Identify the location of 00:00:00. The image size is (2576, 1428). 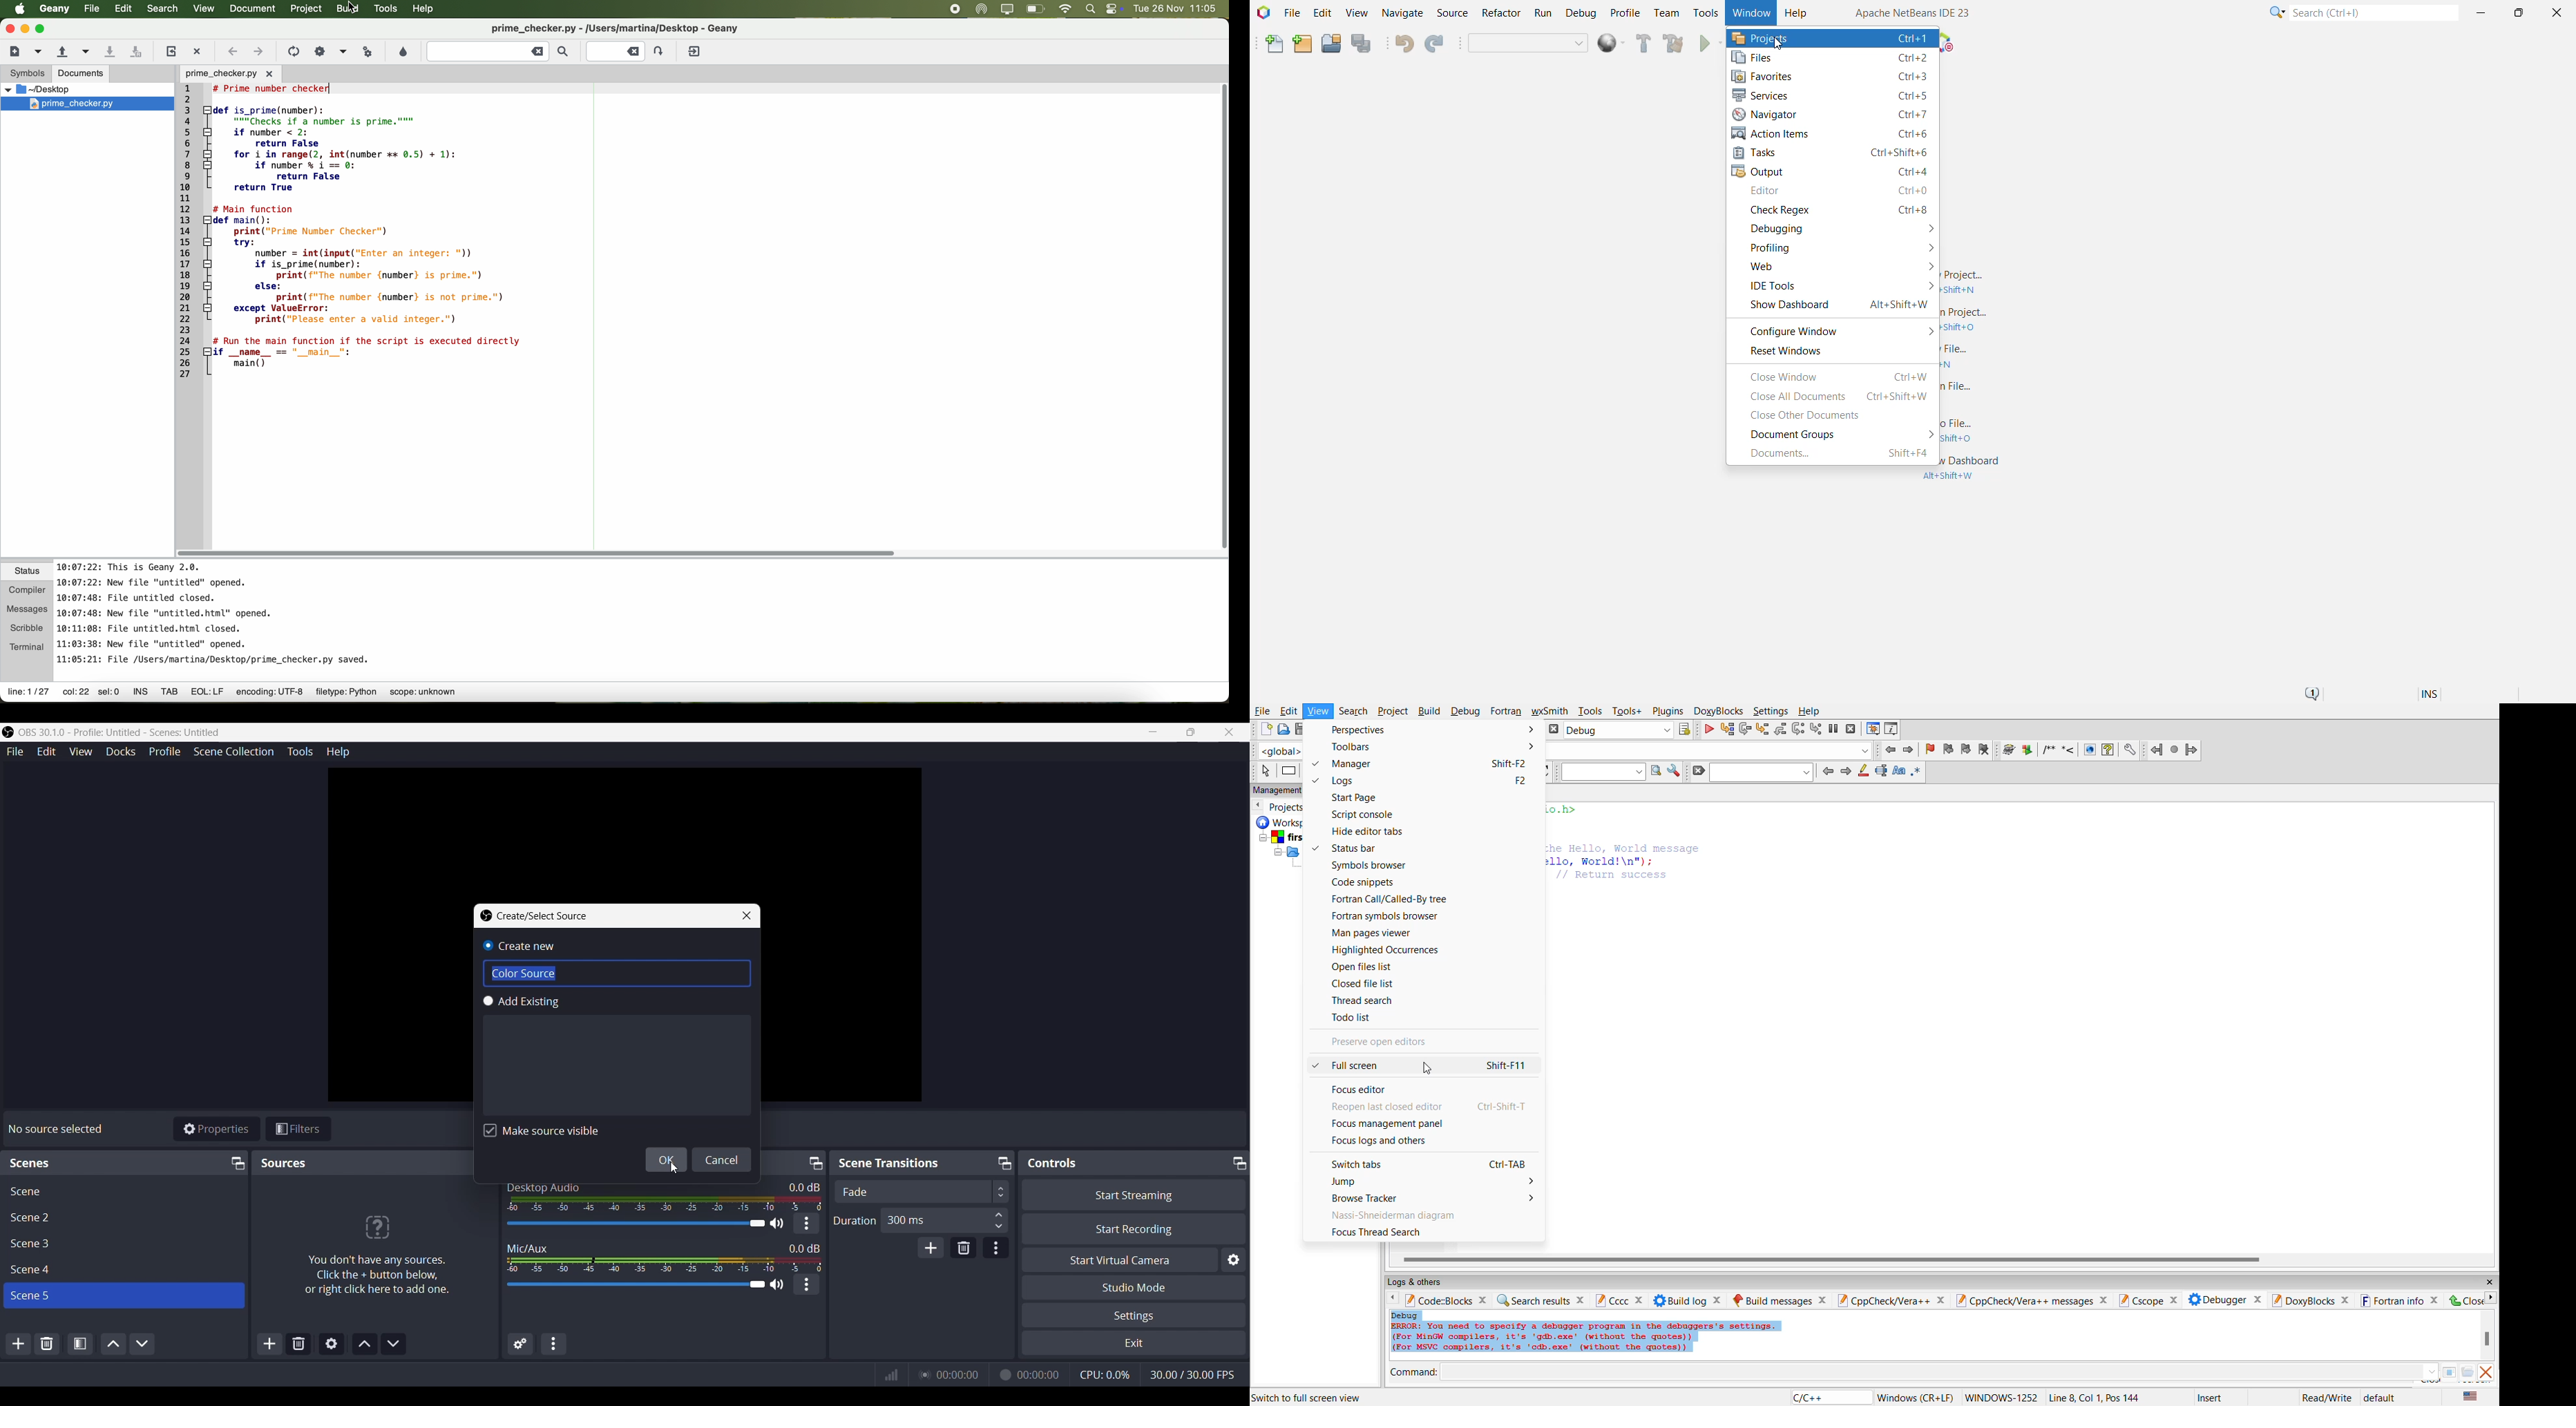
(959, 1375).